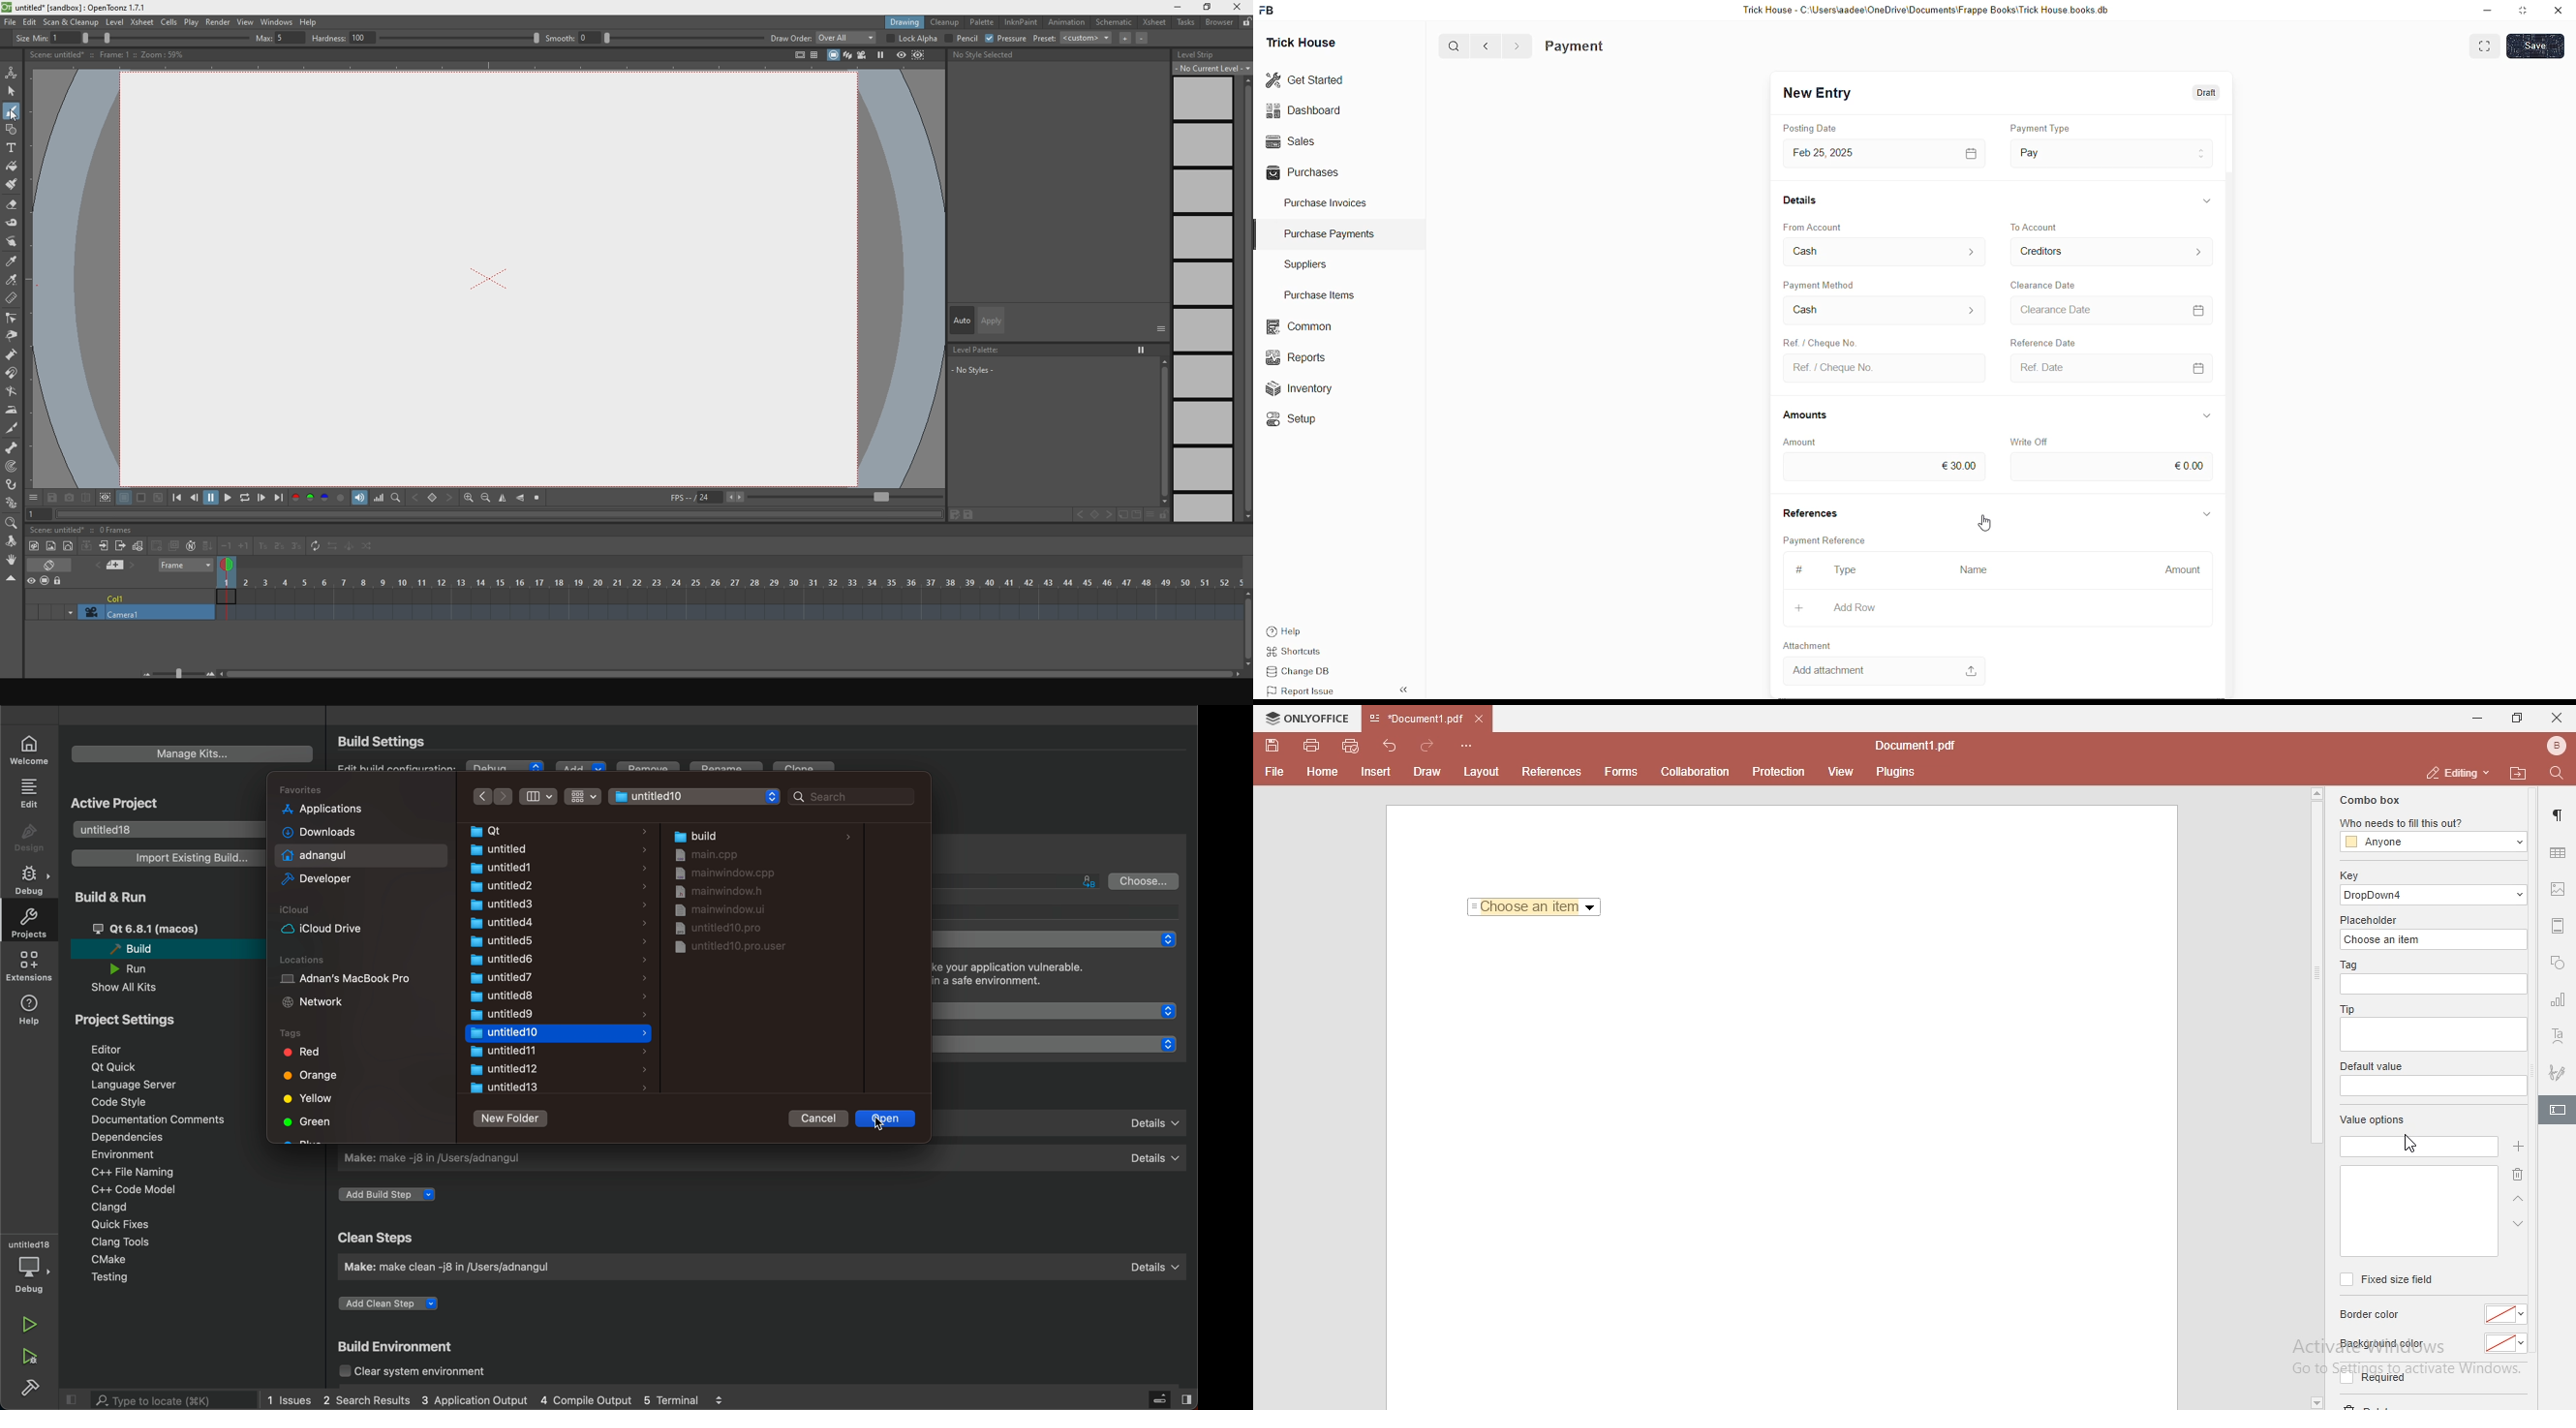 This screenshot has height=1428, width=2576. What do you see at coordinates (2557, 717) in the screenshot?
I see `close` at bounding box center [2557, 717].